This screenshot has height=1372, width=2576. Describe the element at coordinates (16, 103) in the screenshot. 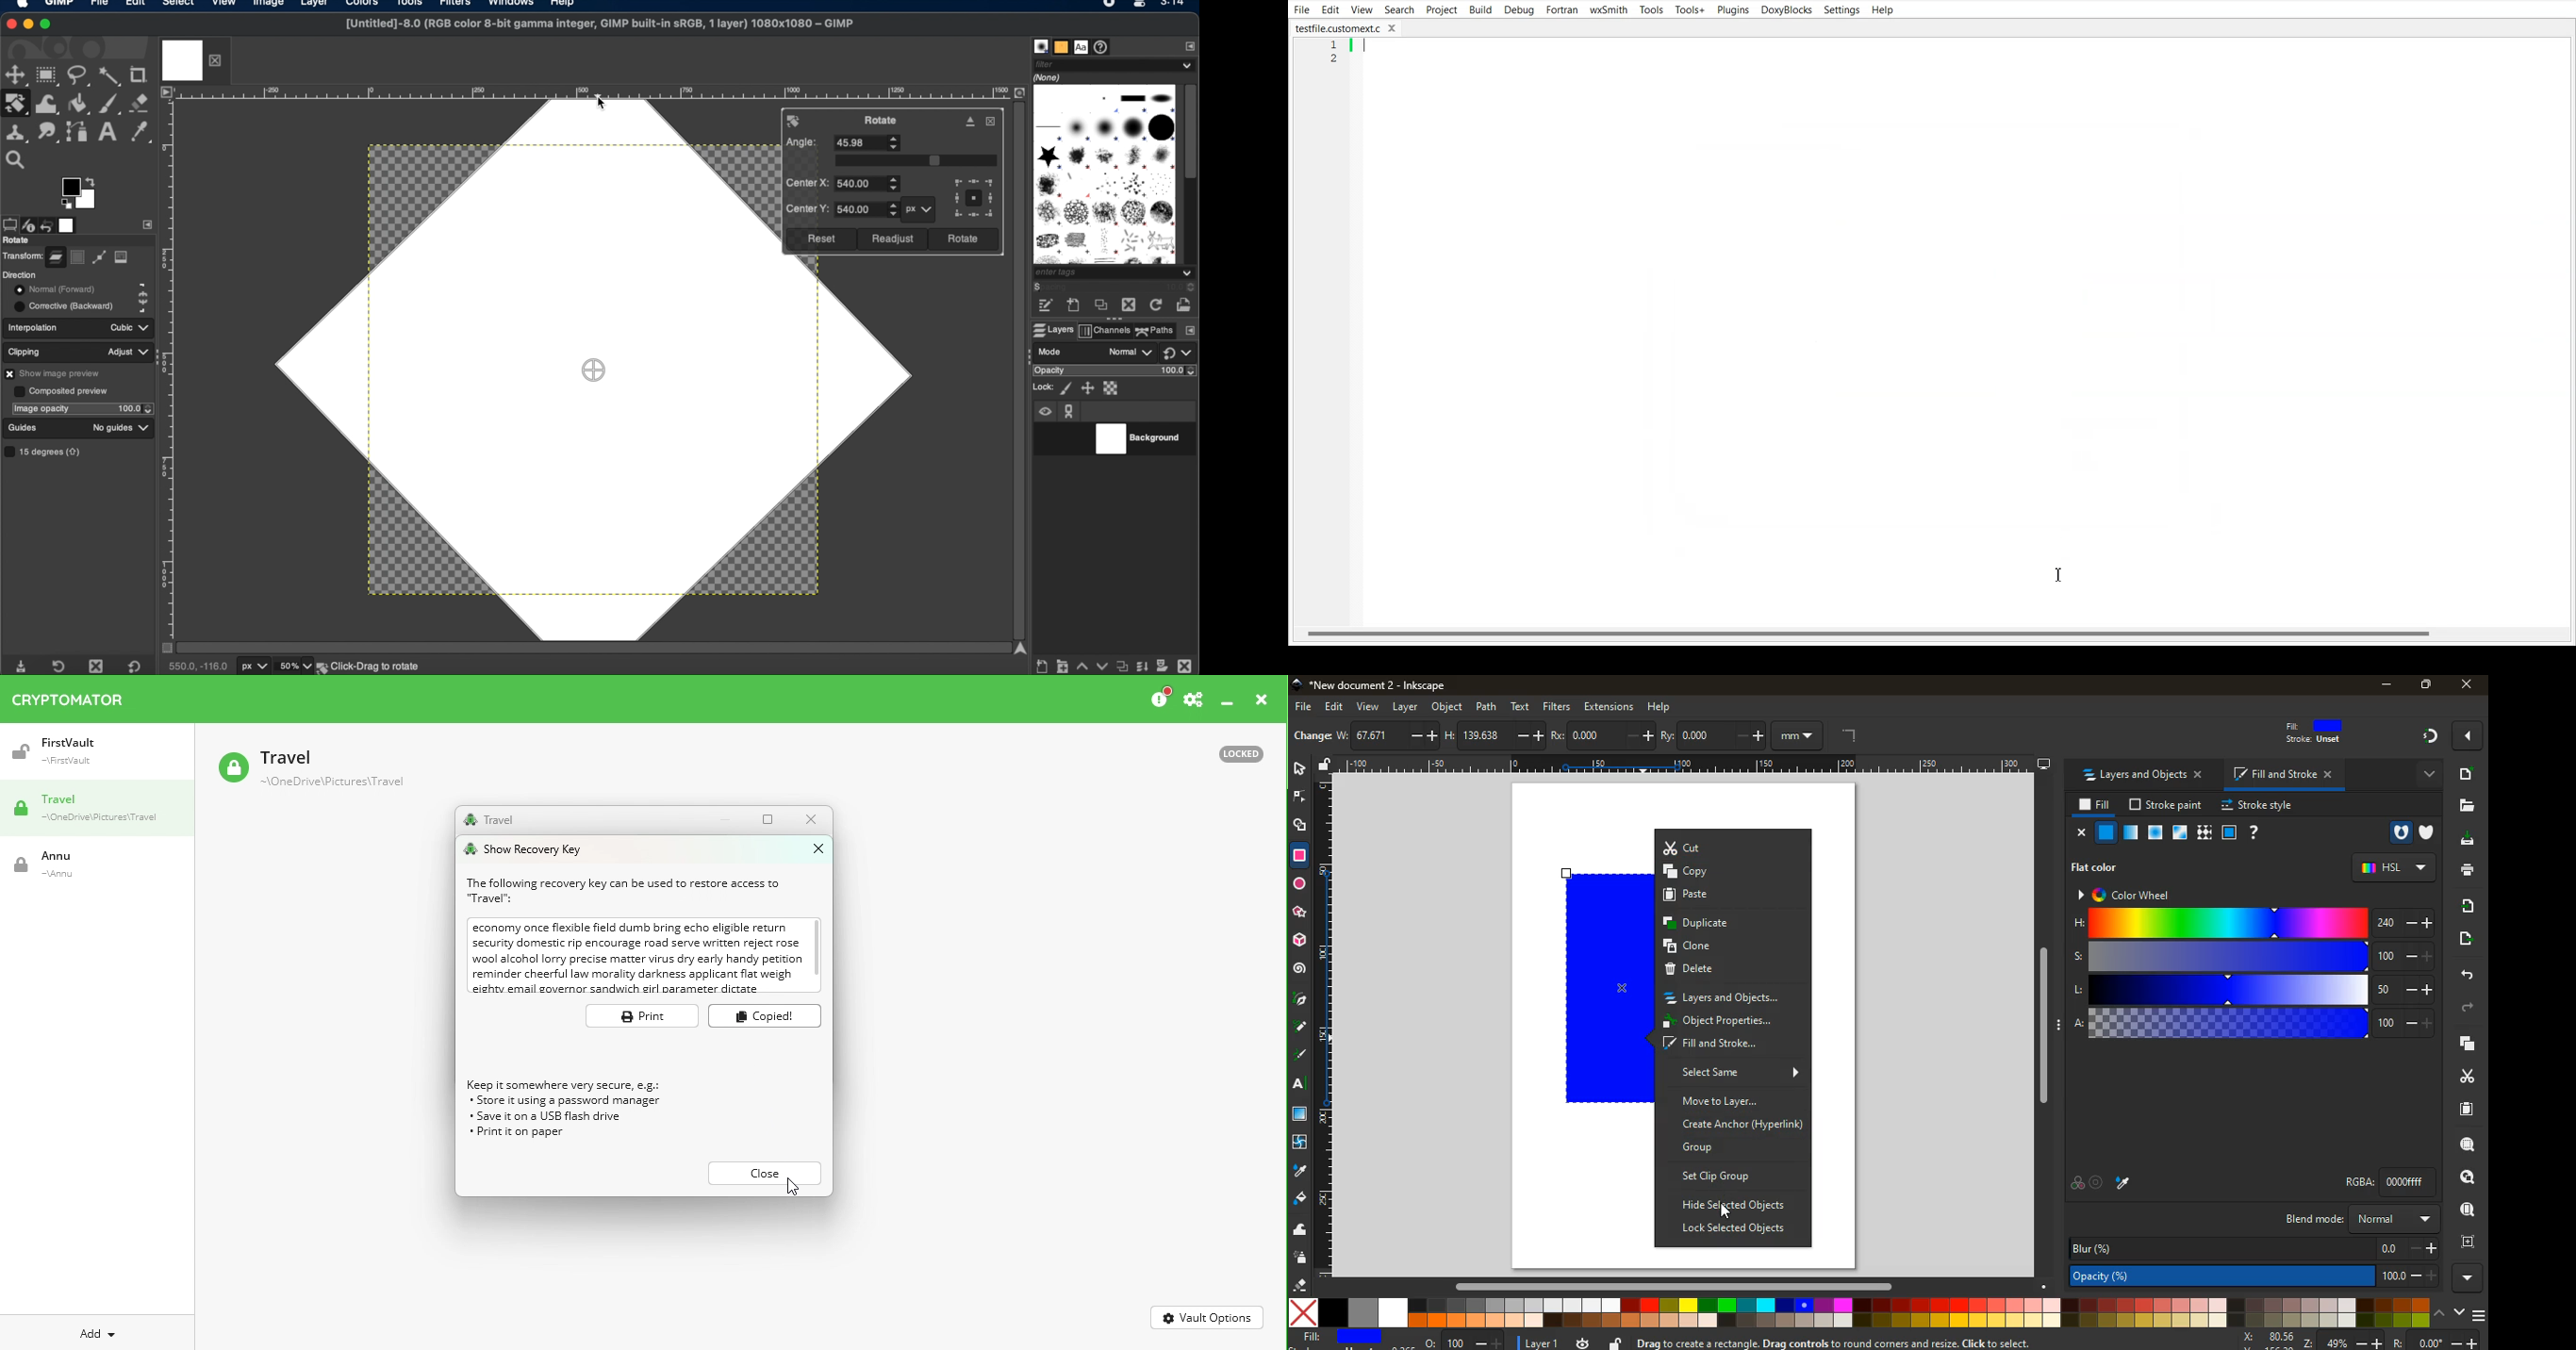

I see `rotate tool` at that location.